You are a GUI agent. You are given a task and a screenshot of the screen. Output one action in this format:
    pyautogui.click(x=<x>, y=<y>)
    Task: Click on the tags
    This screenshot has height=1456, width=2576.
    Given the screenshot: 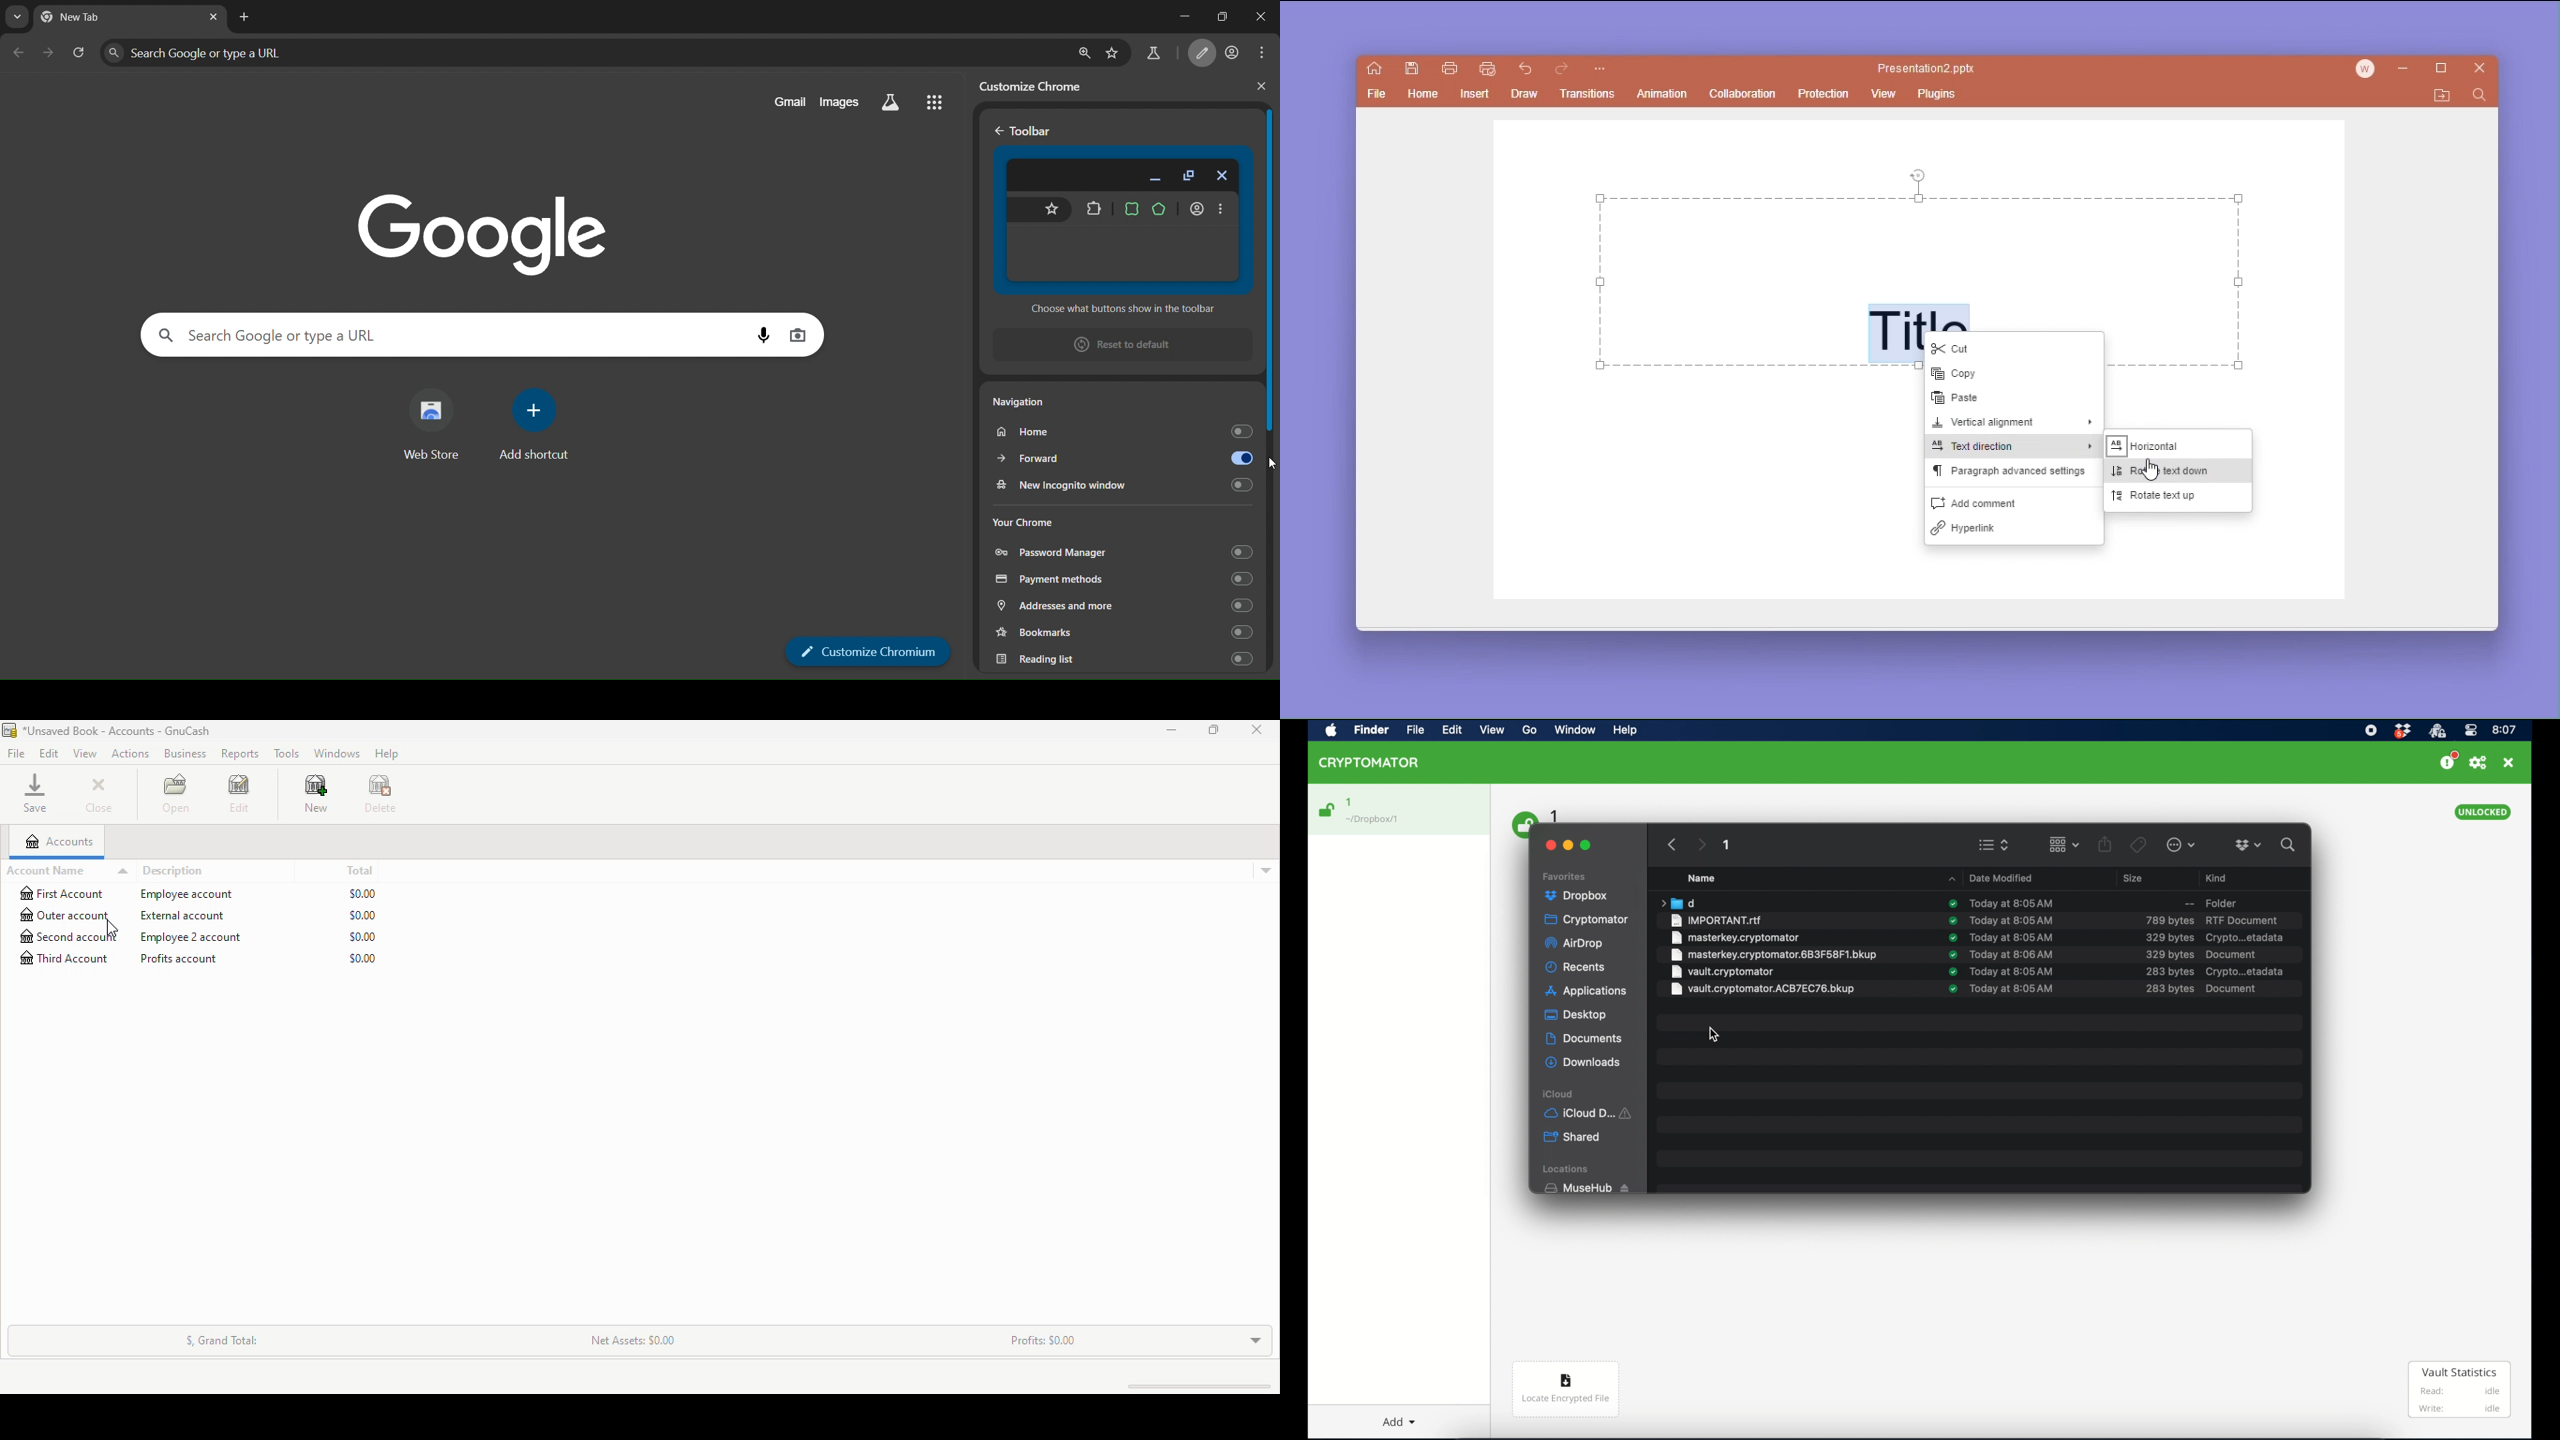 What is the action you would take?
    pyautogui.click(x=2137, y=844)
    